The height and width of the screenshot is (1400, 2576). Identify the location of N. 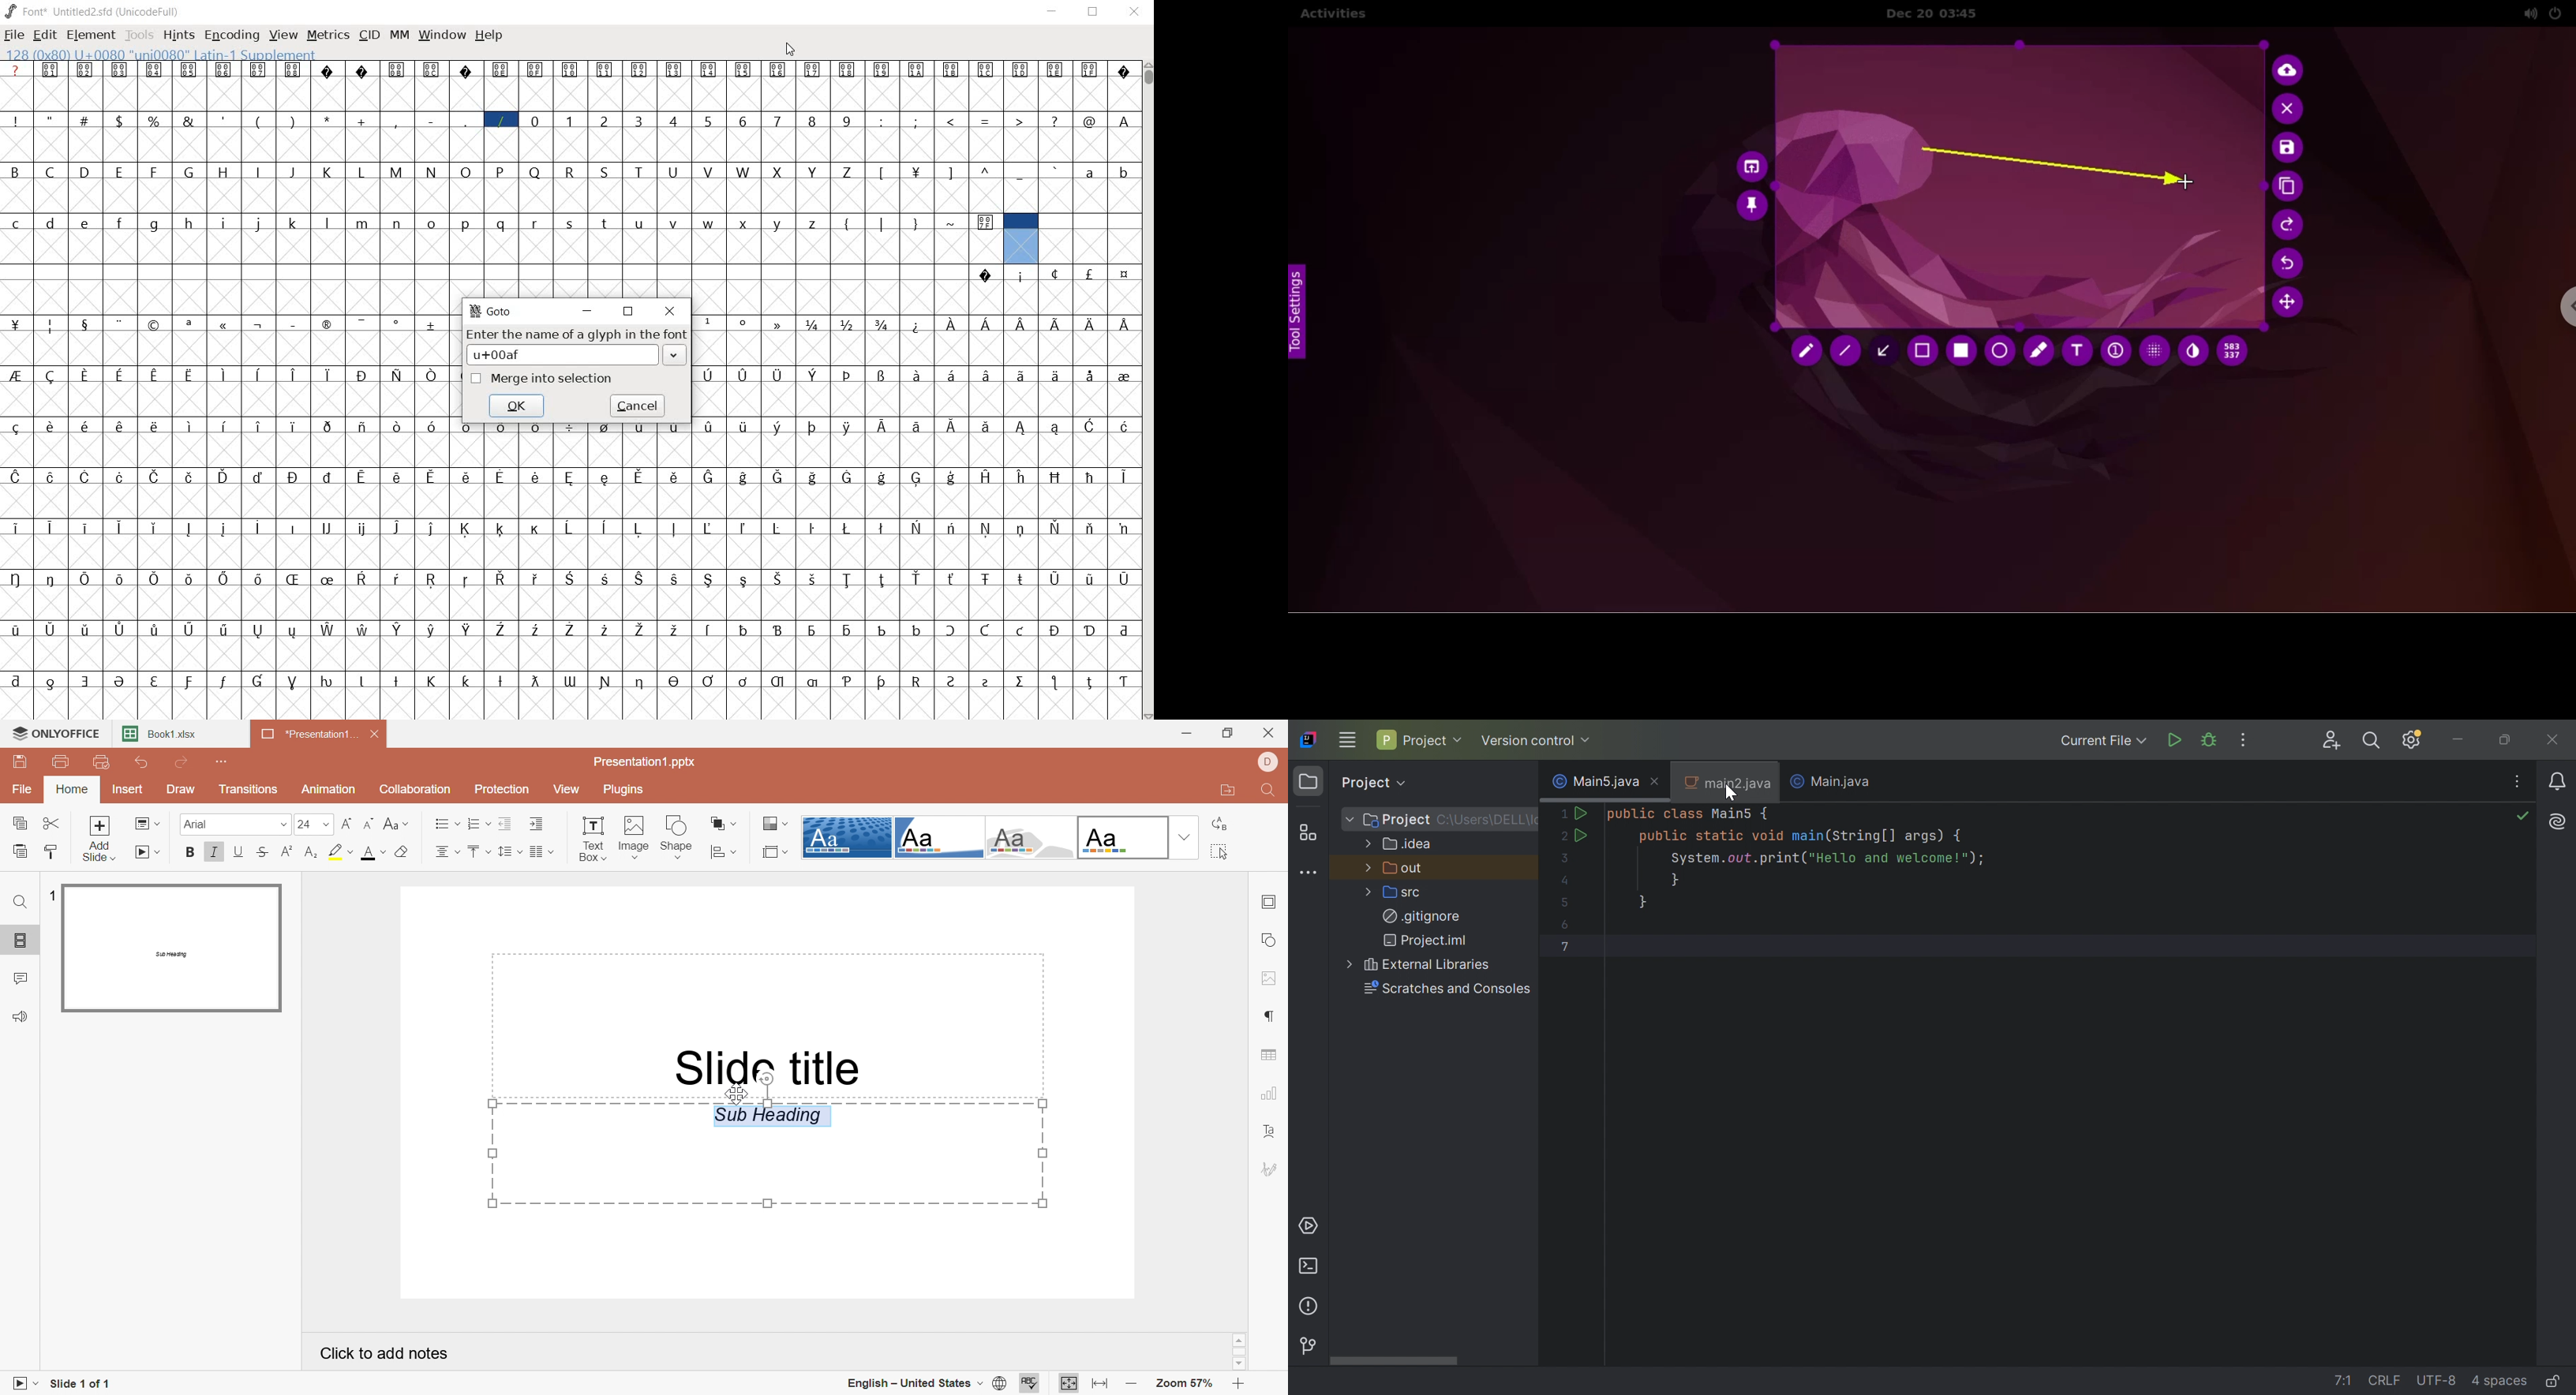
(433, 172).